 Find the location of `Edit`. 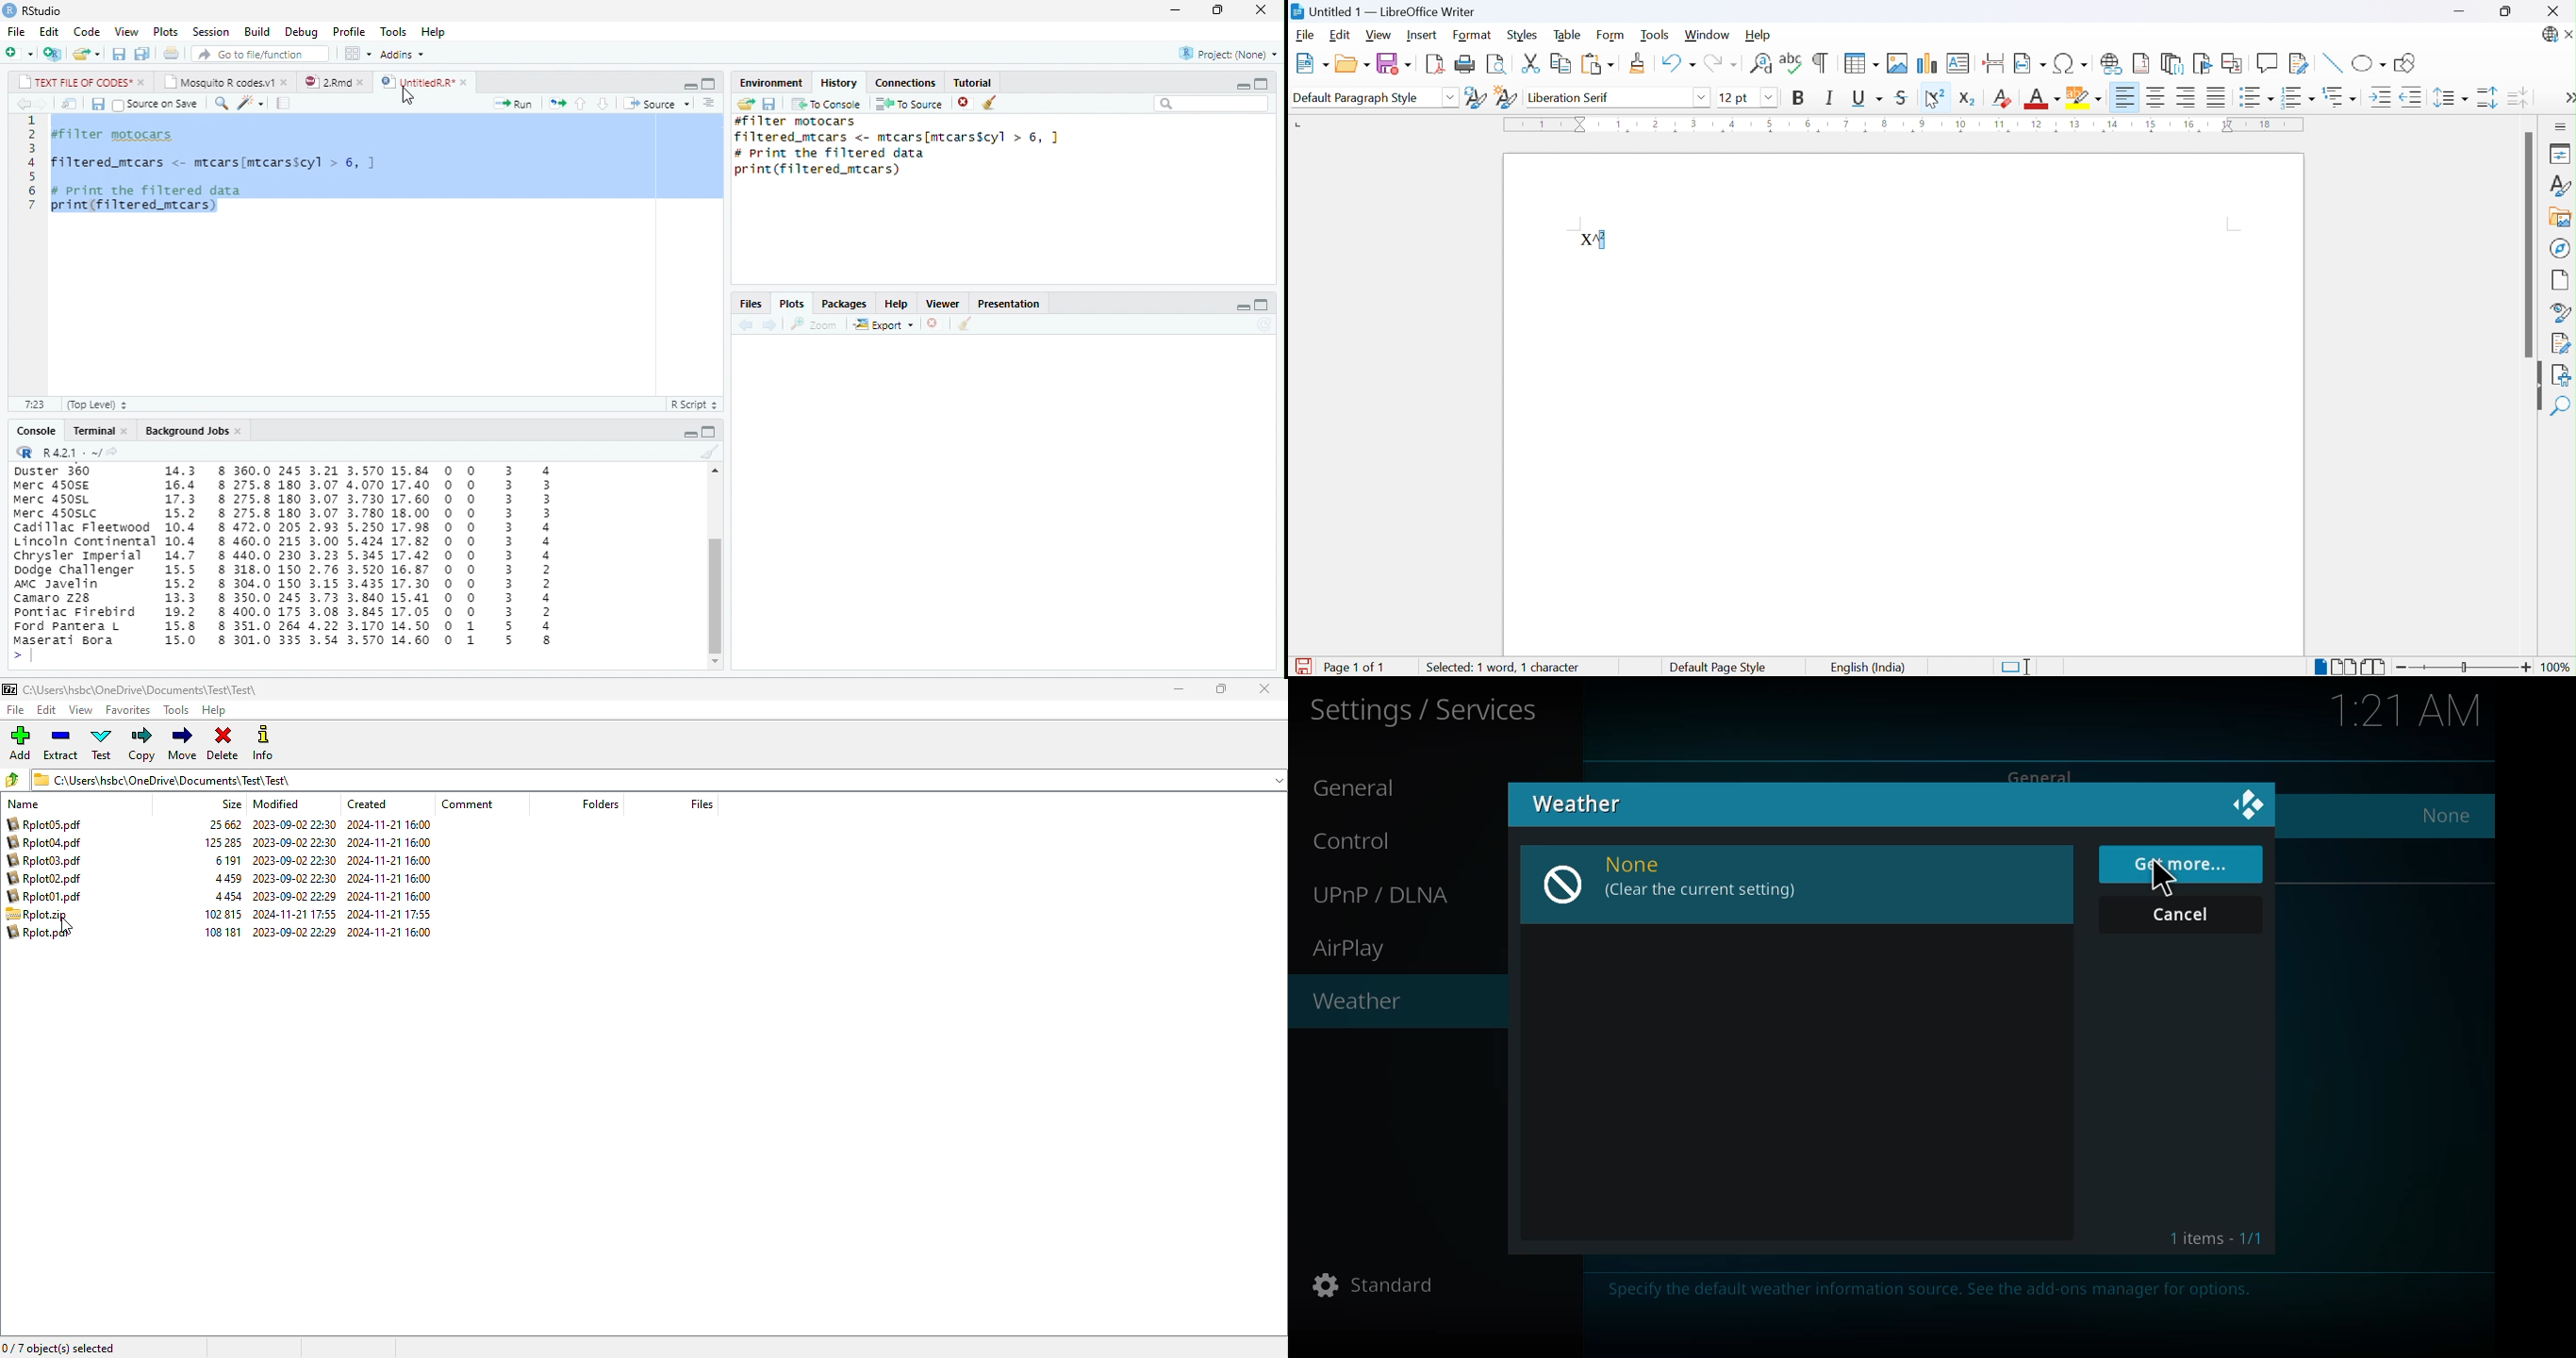

Edit is located at coordinates (1340, 36).